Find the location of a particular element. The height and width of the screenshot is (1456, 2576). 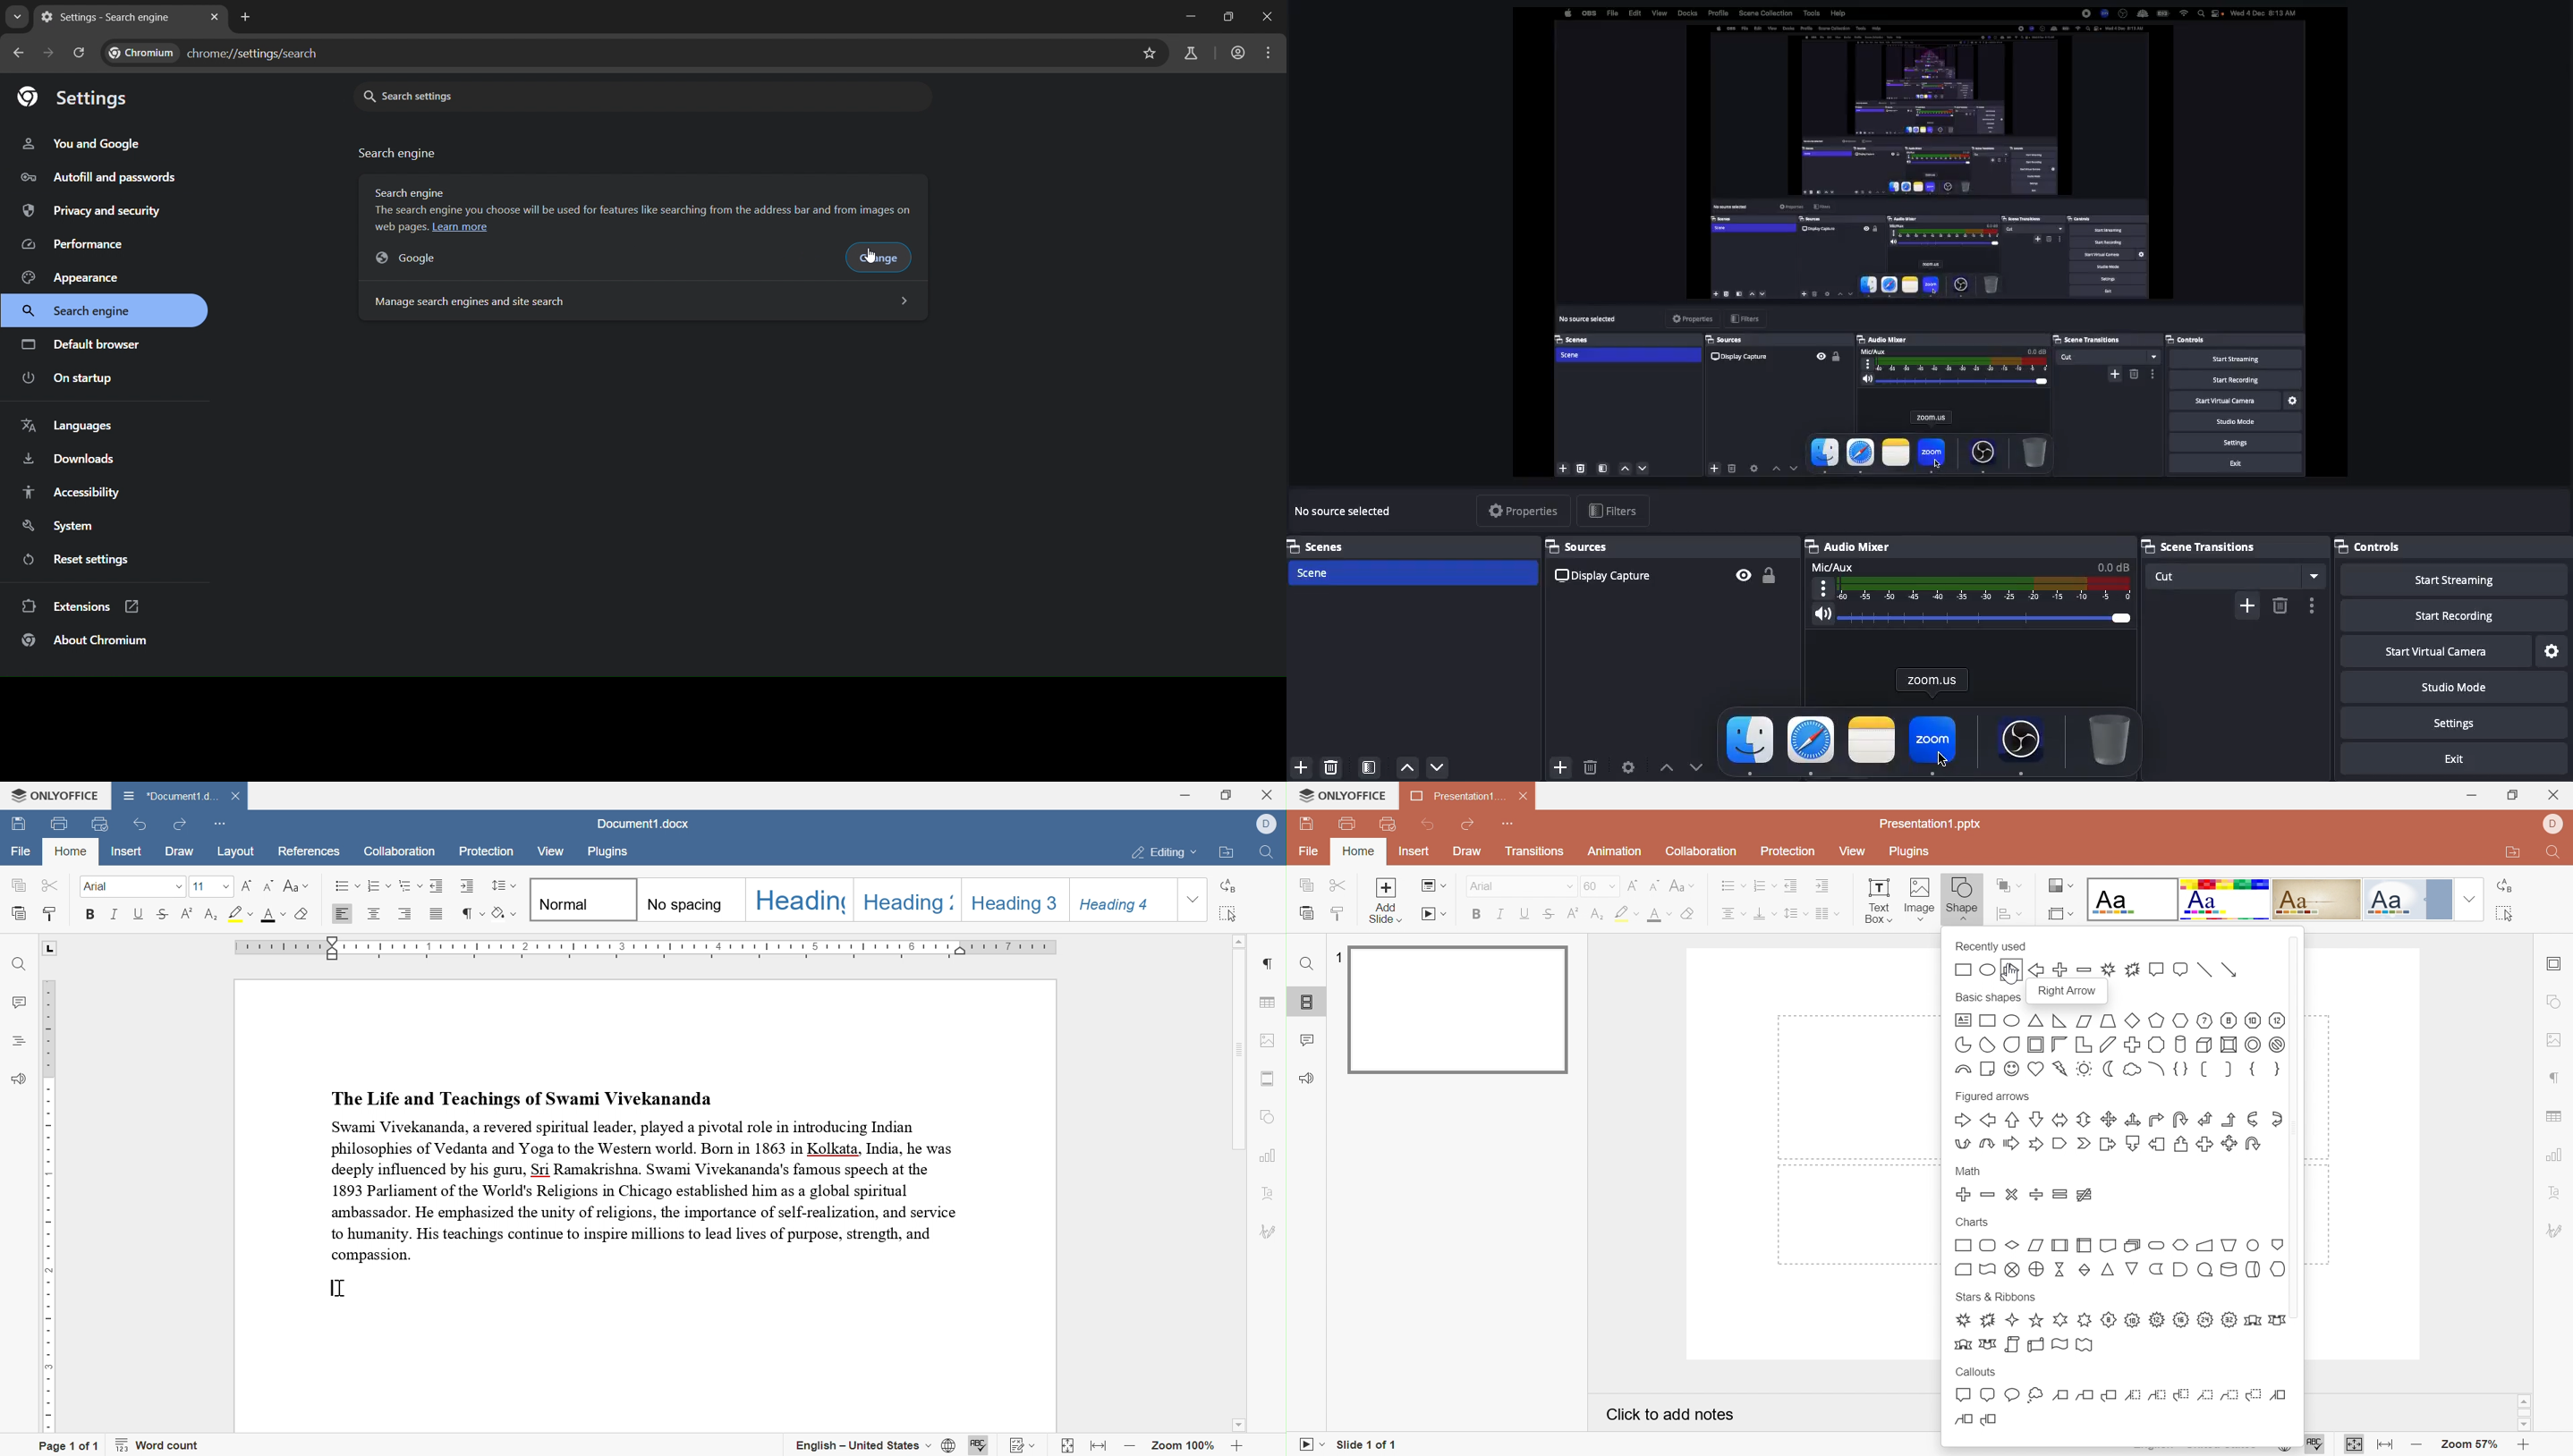

undo is located at coordinates (142, 825).